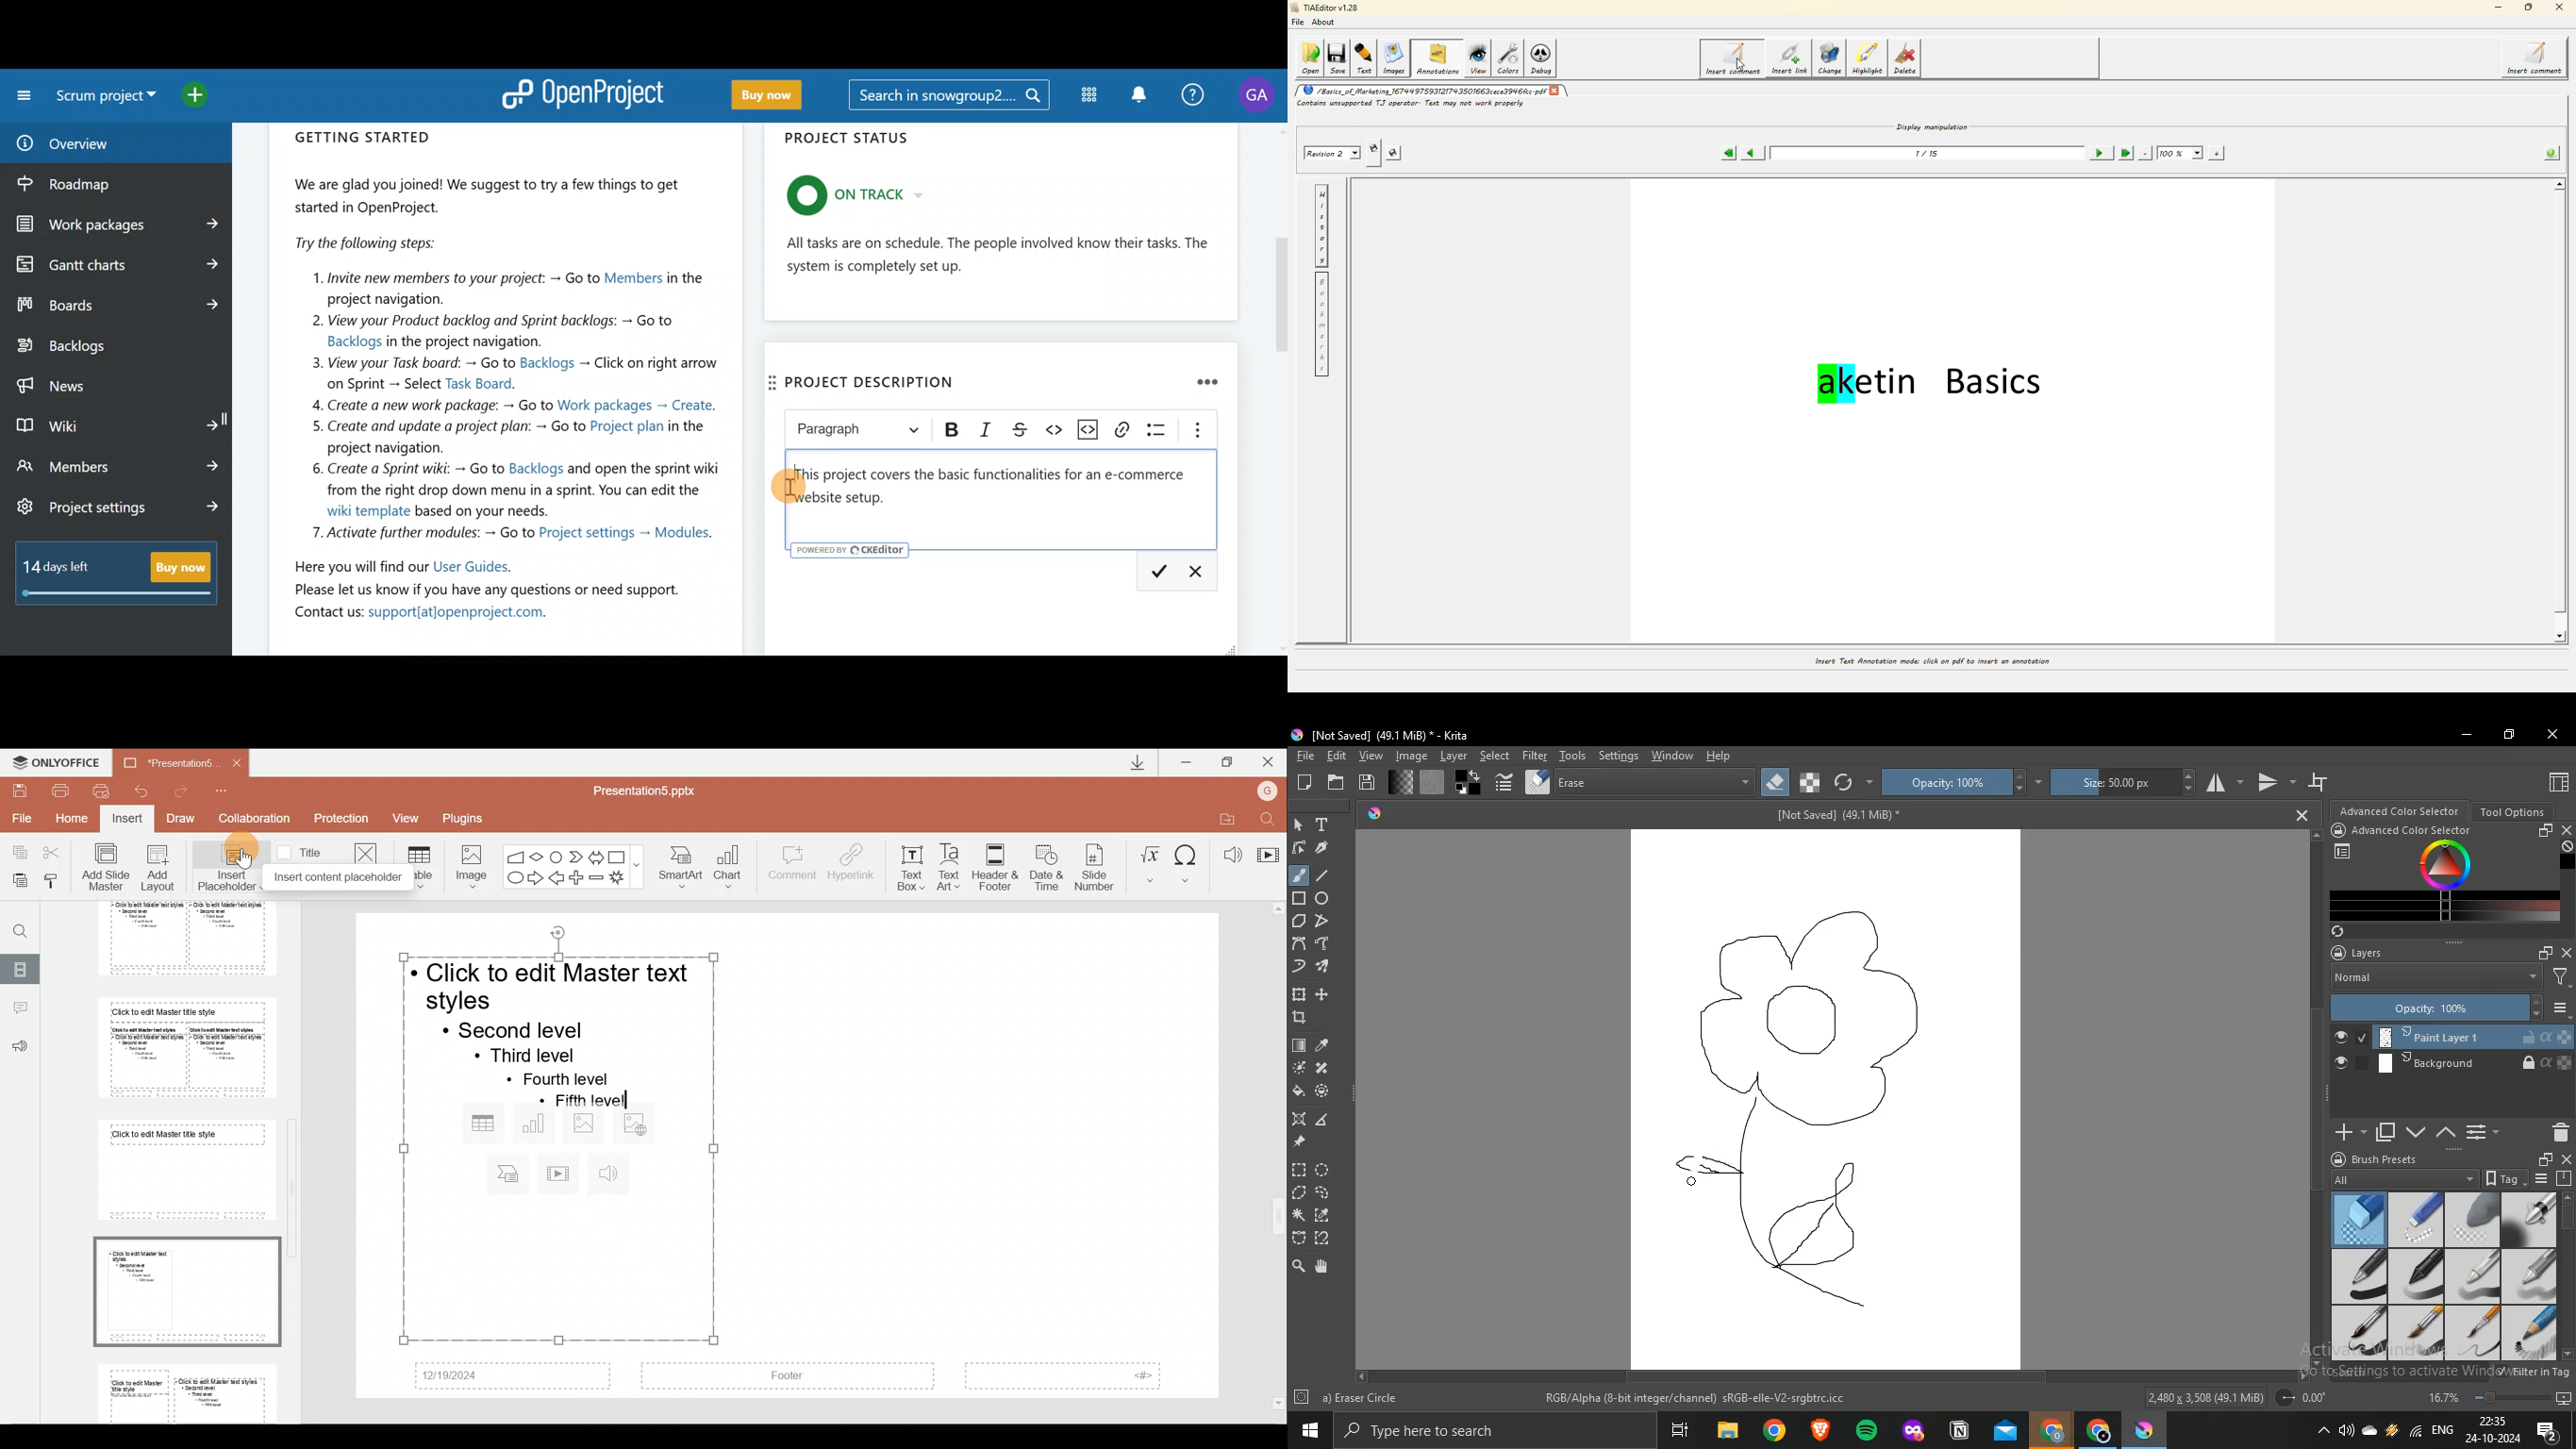 This screenshot has width=2576, height=1456. I want to click on ENG, so click(2441, 1428).